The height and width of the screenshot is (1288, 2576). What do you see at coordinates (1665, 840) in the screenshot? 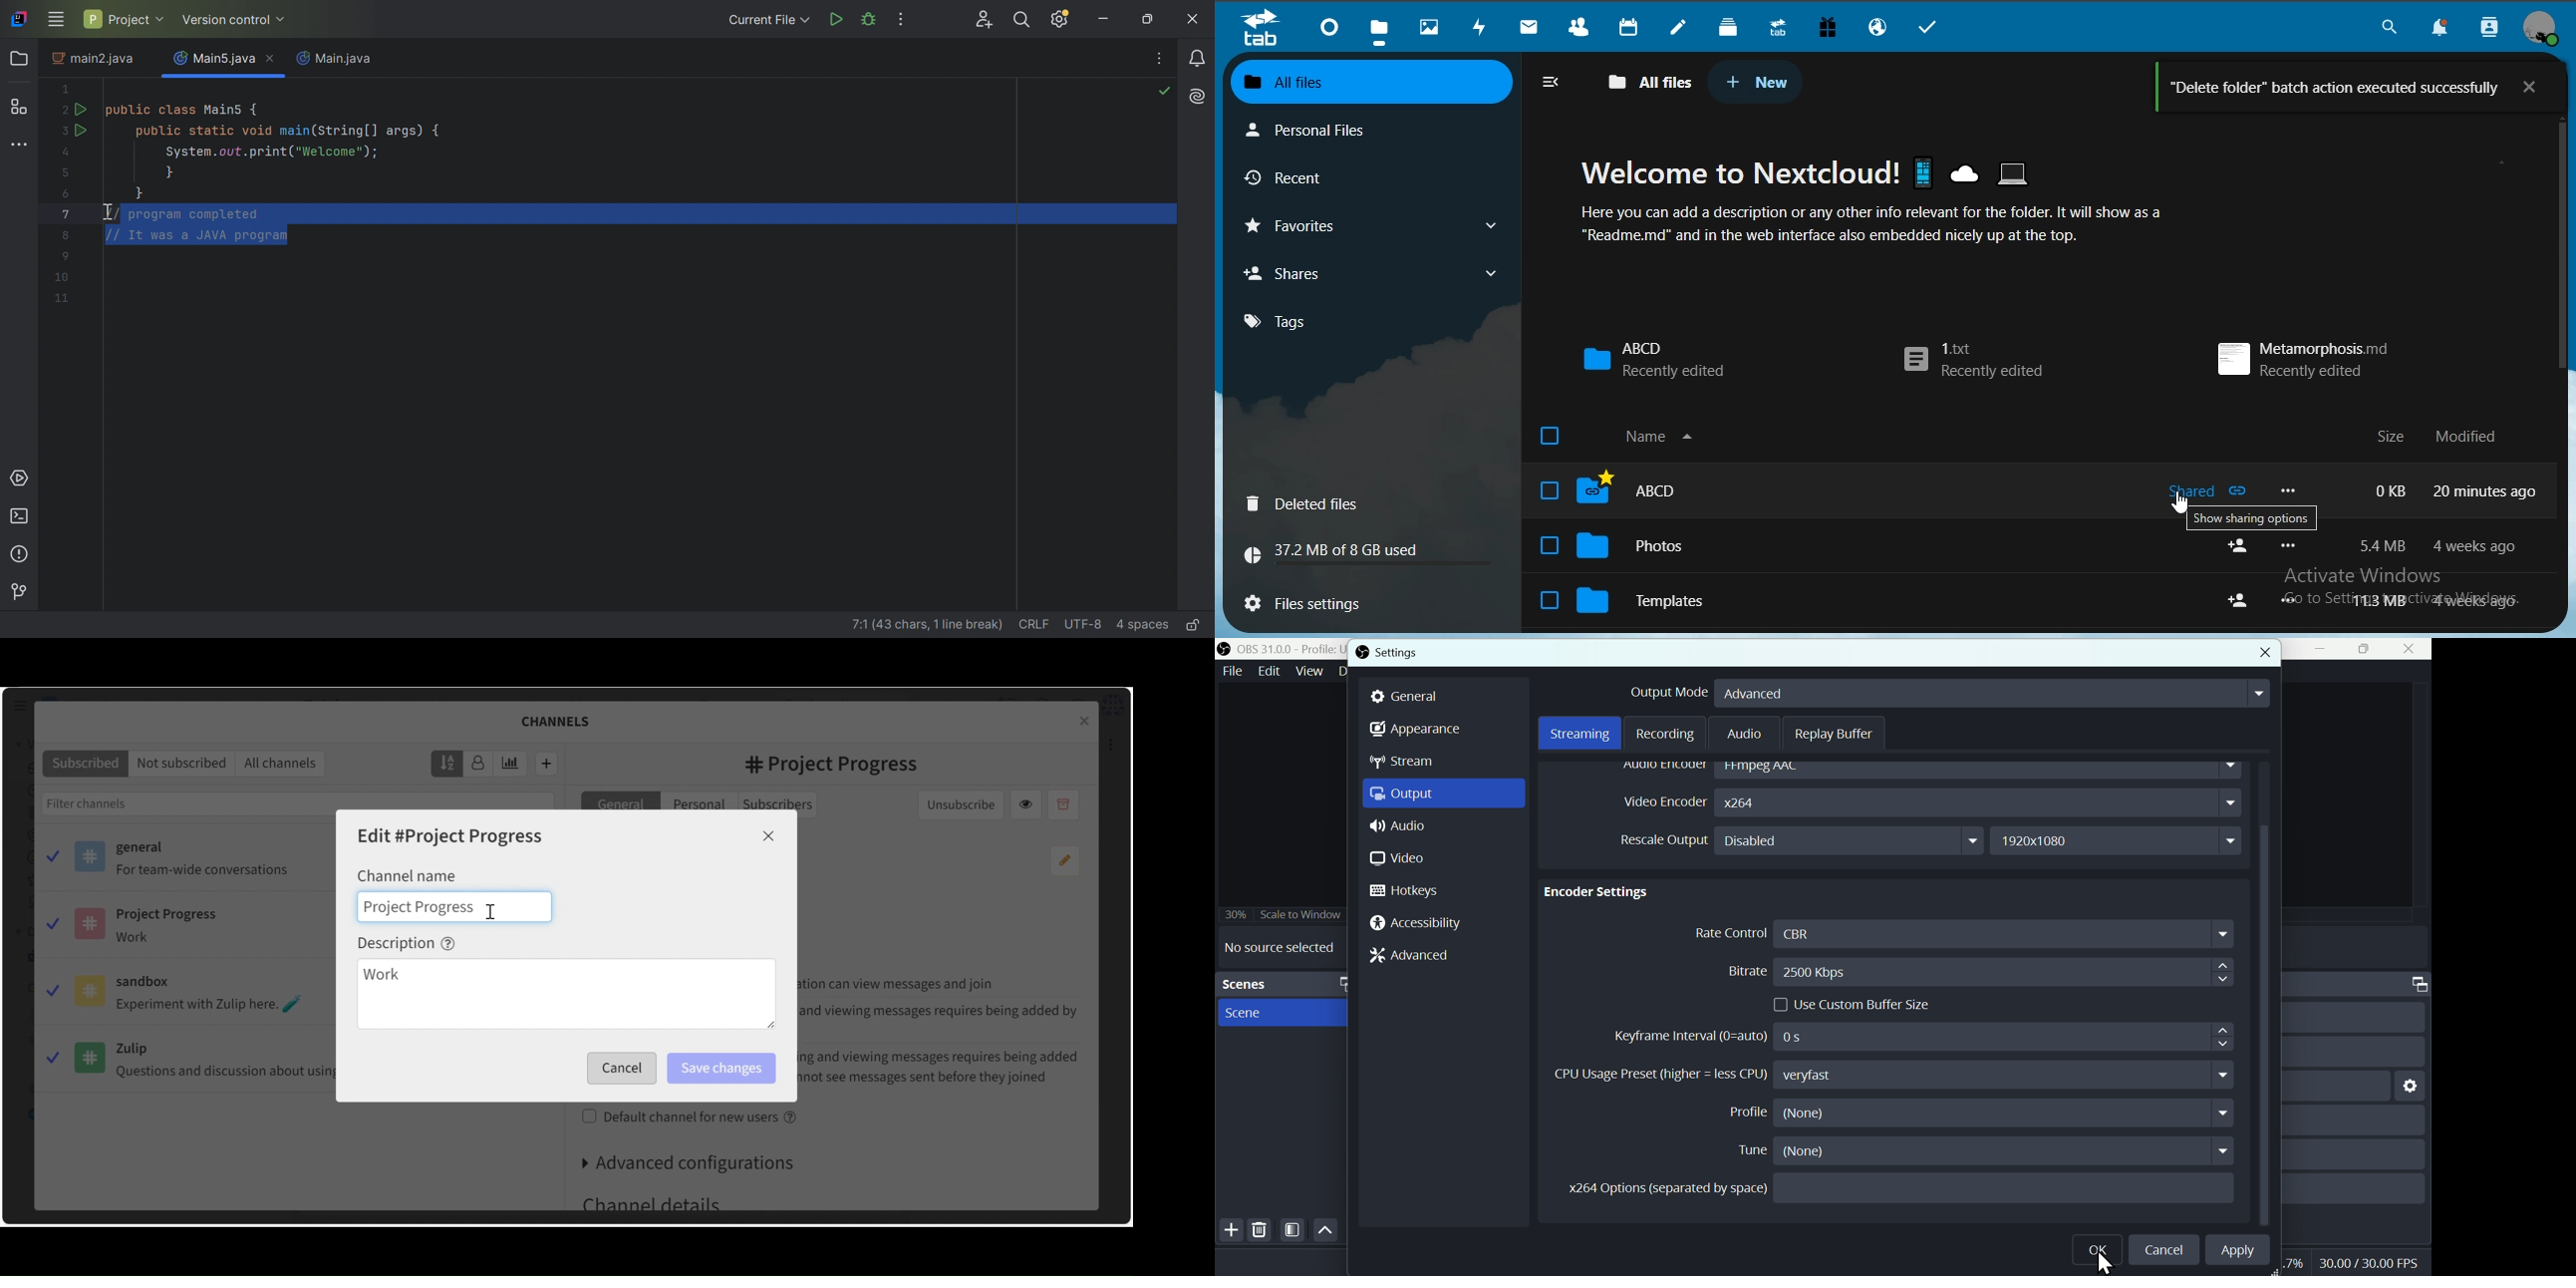
I see `Rescale Output` at bounding box center [1665, 840].